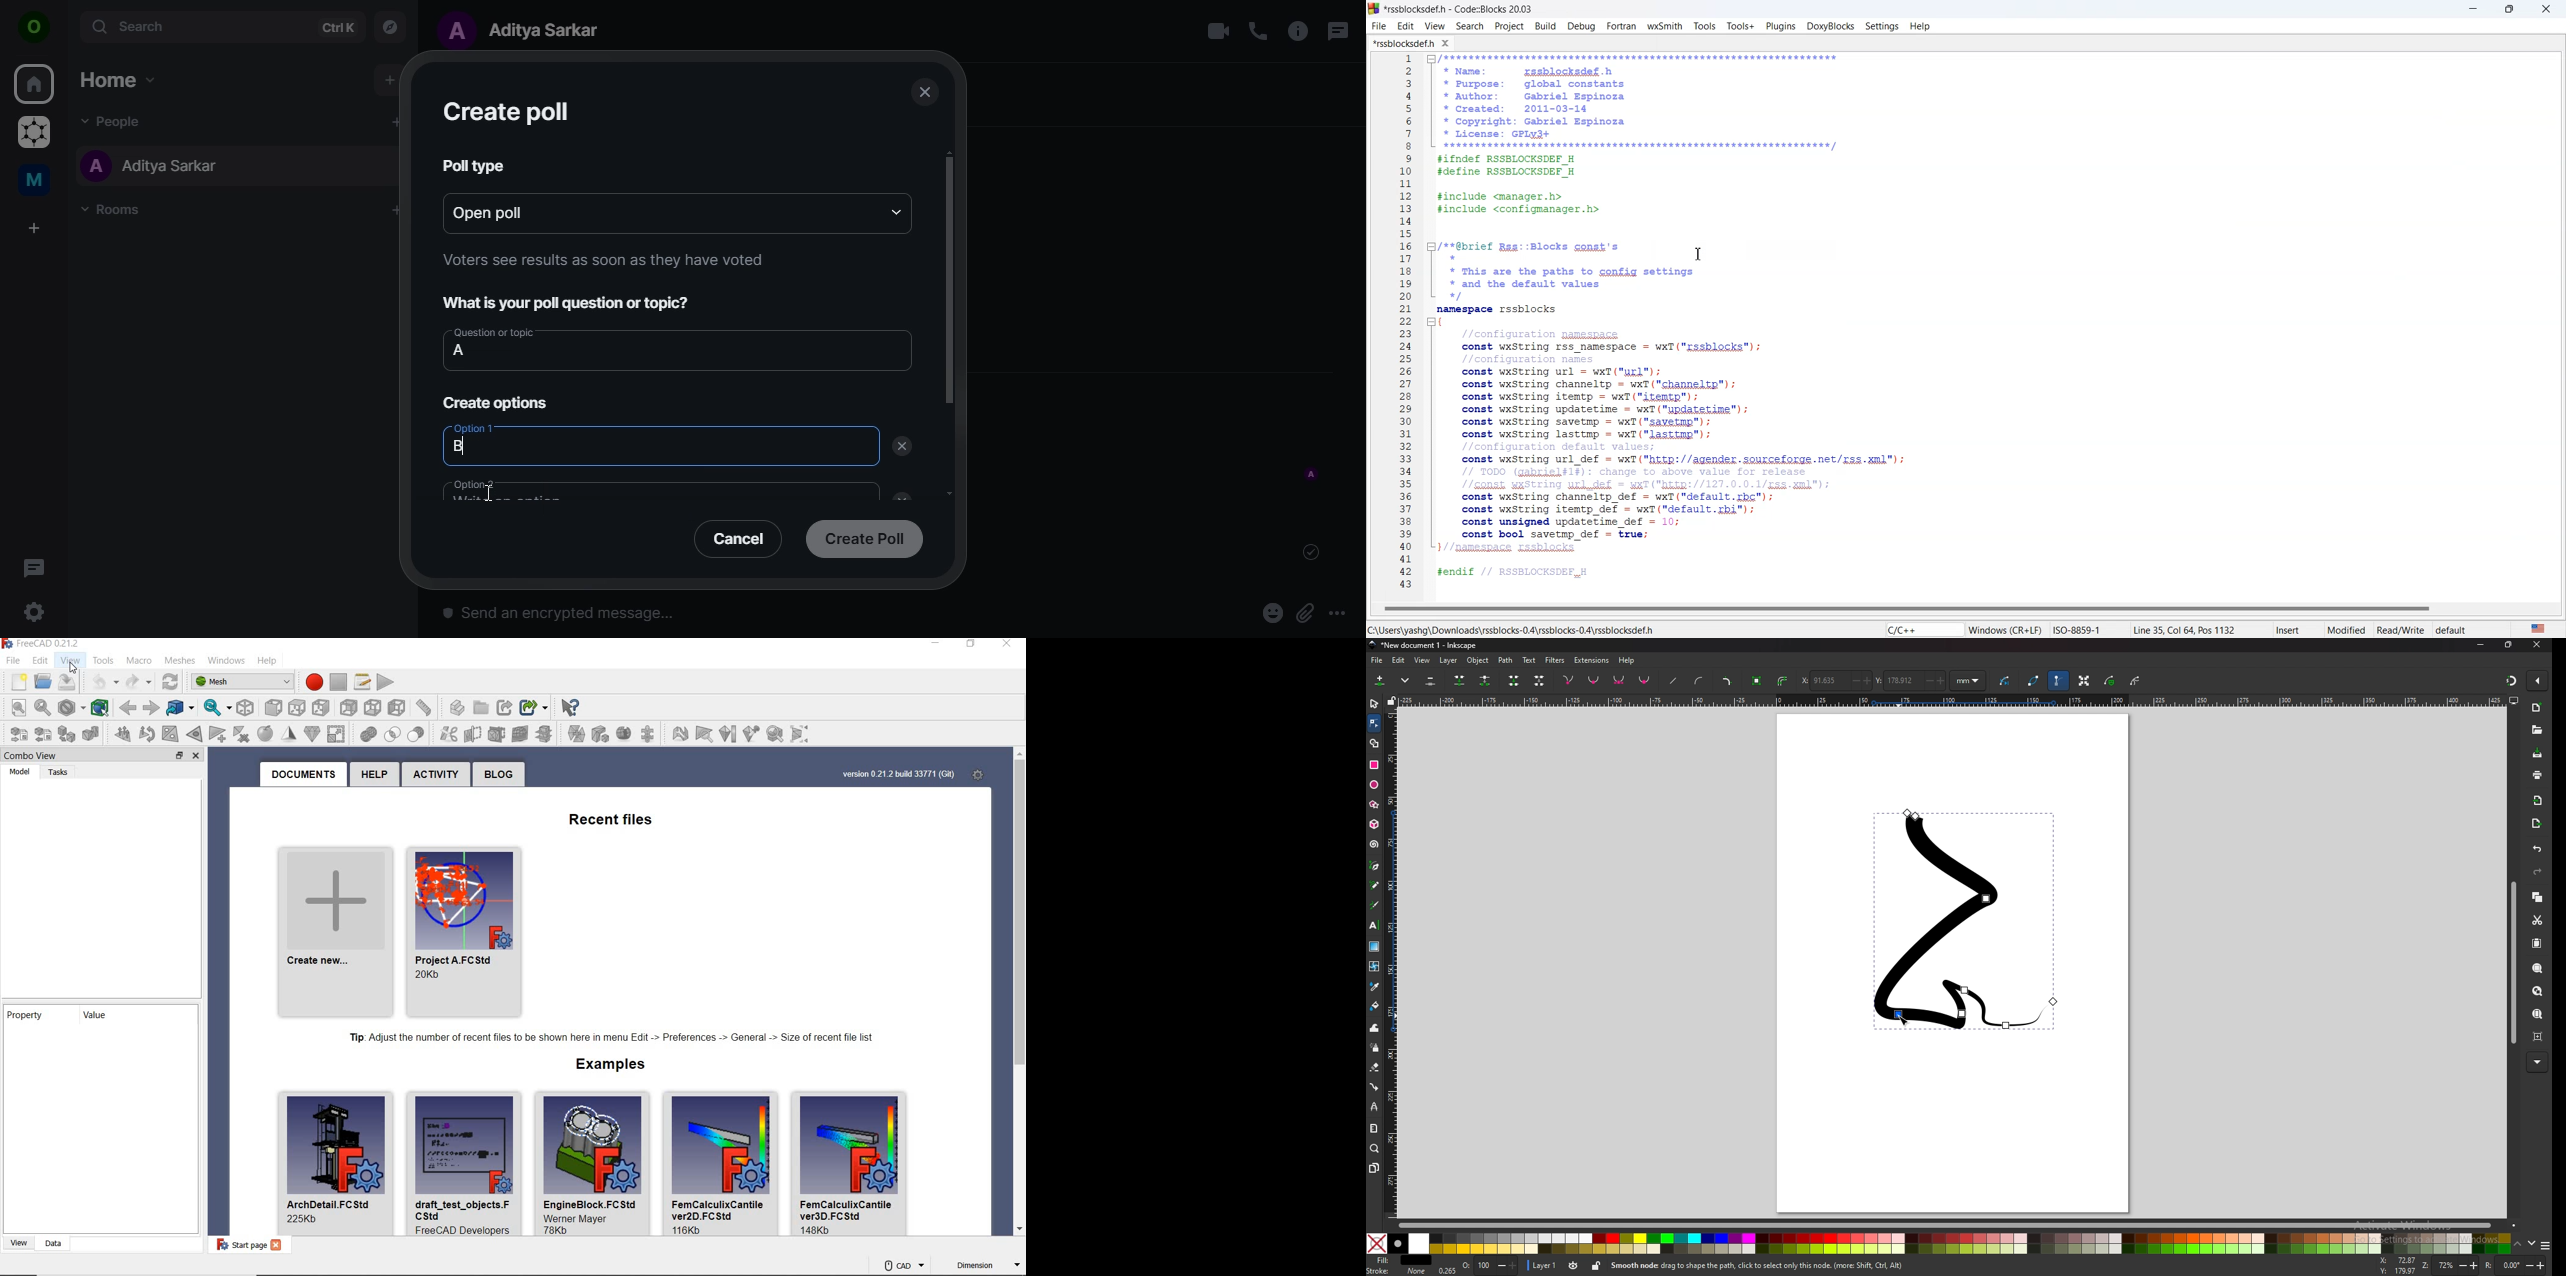 This screenshot has width=2576, height=1288. I want to click on face info, so click(703, 733).